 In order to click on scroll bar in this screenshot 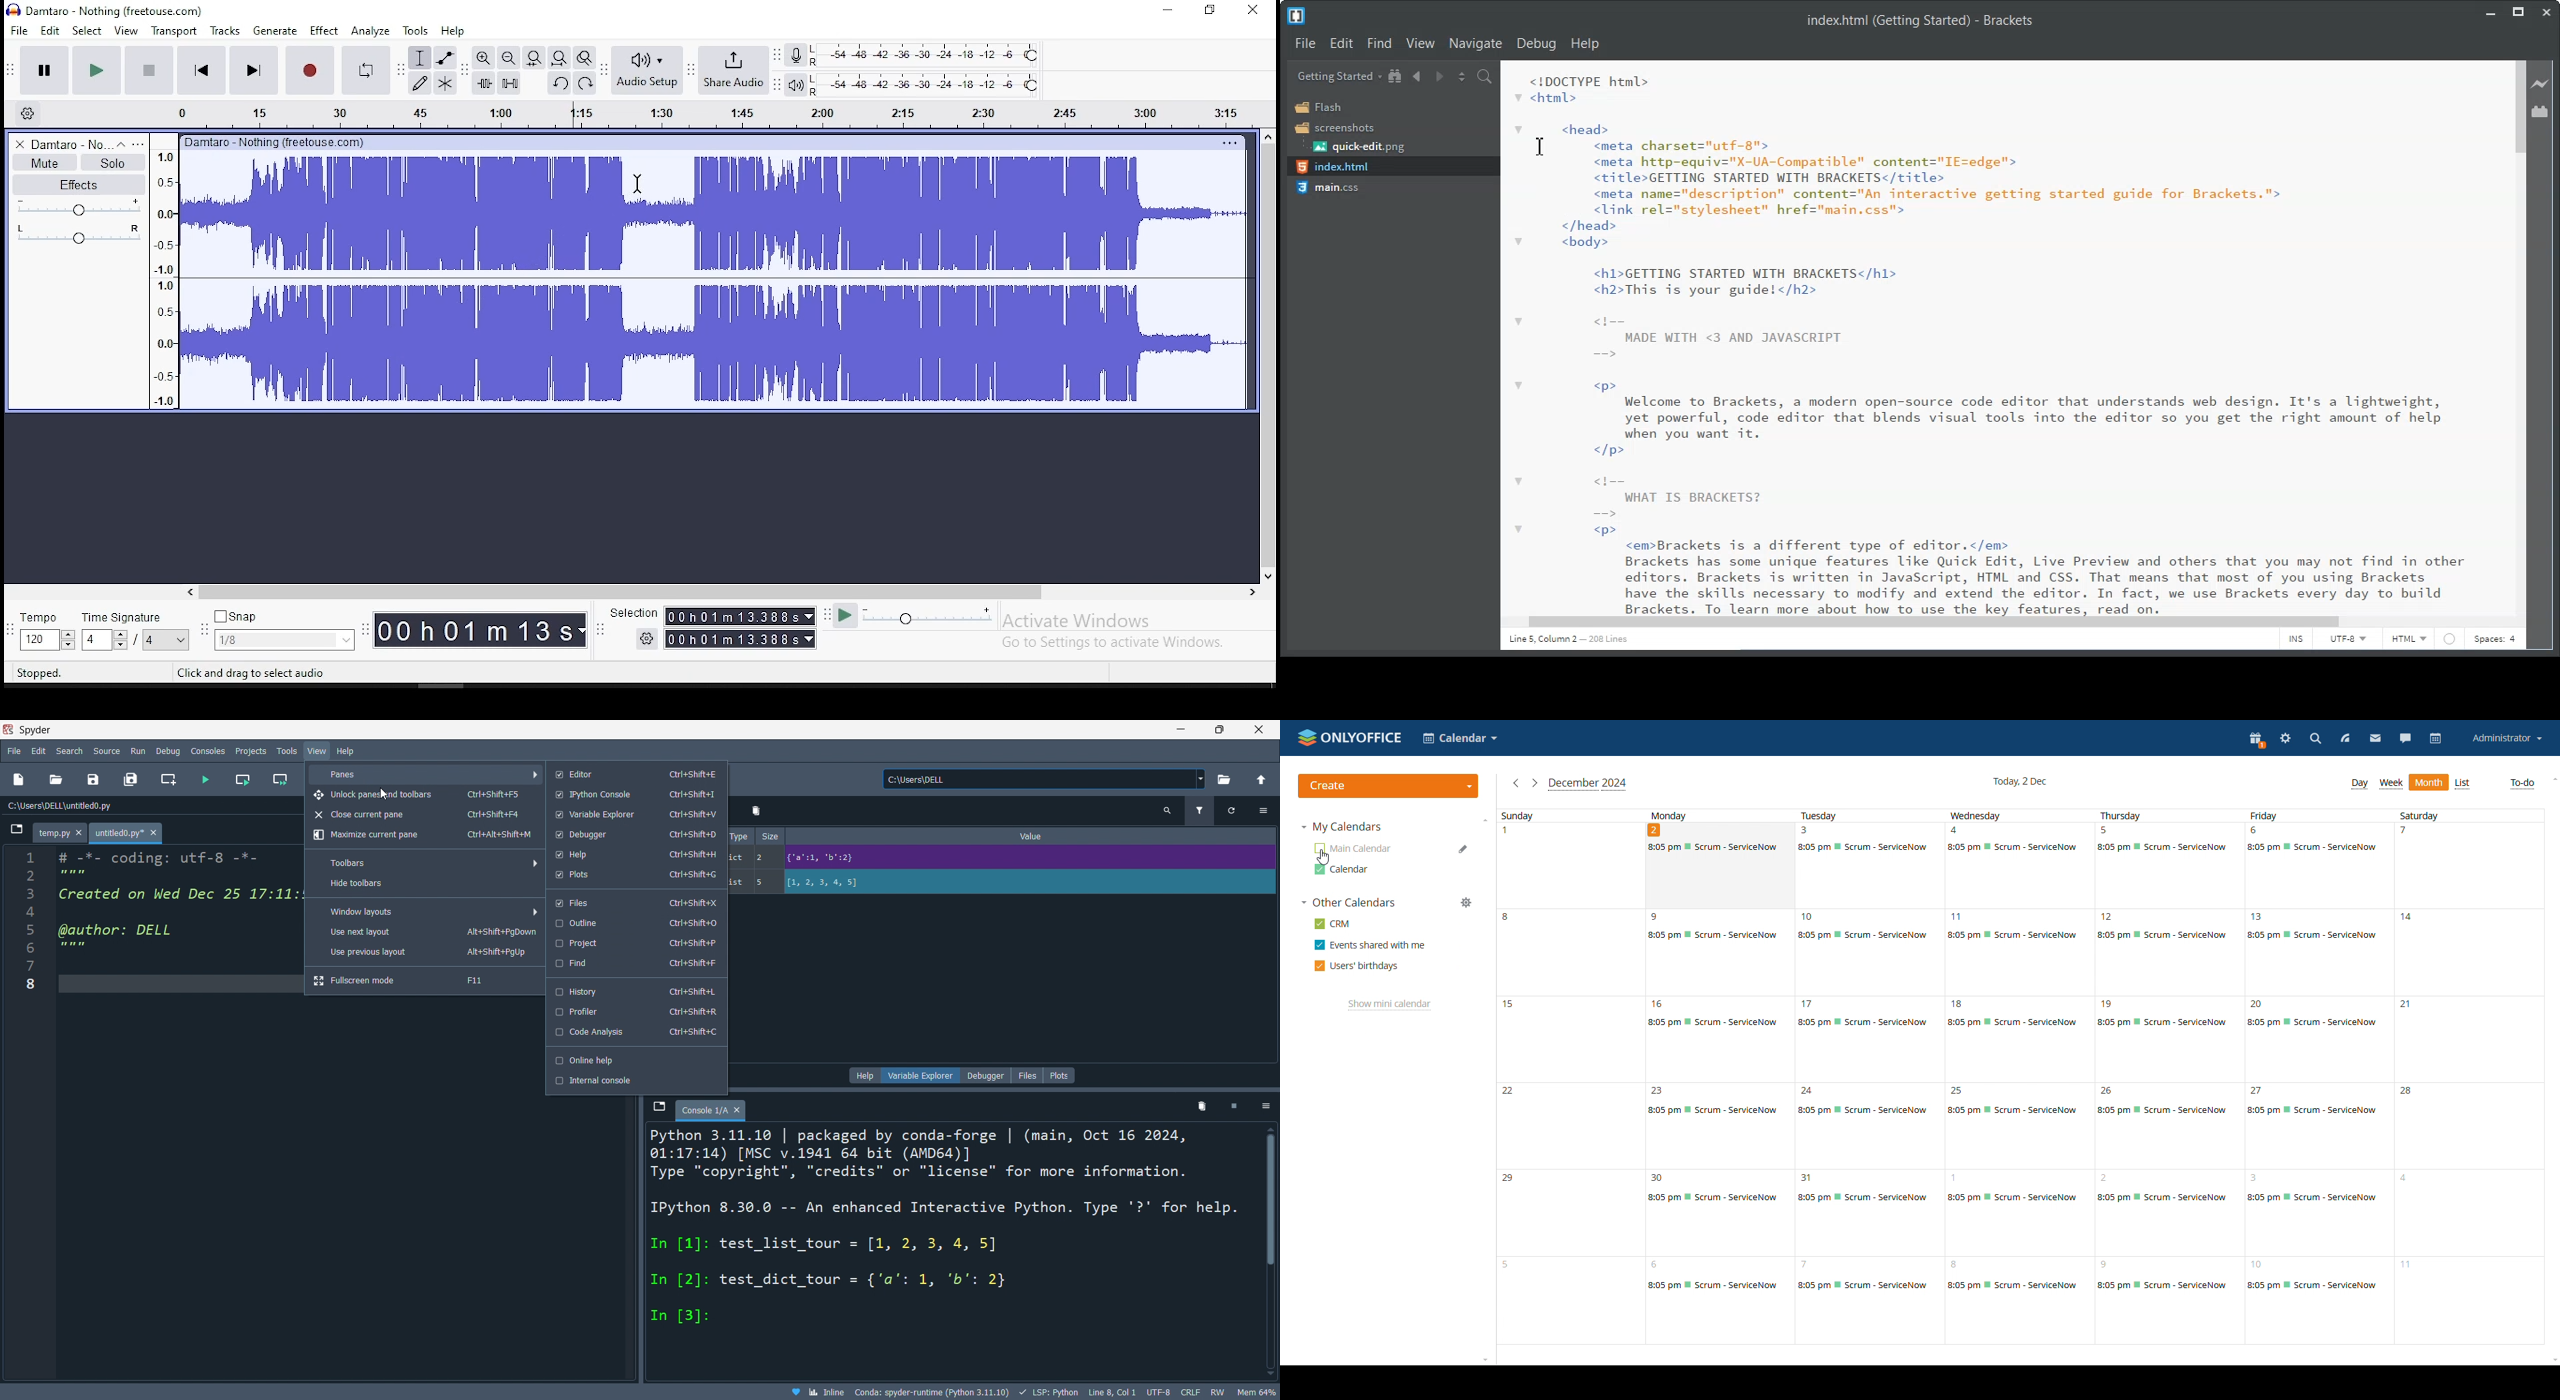, I will do `click(1269, 1249)`.